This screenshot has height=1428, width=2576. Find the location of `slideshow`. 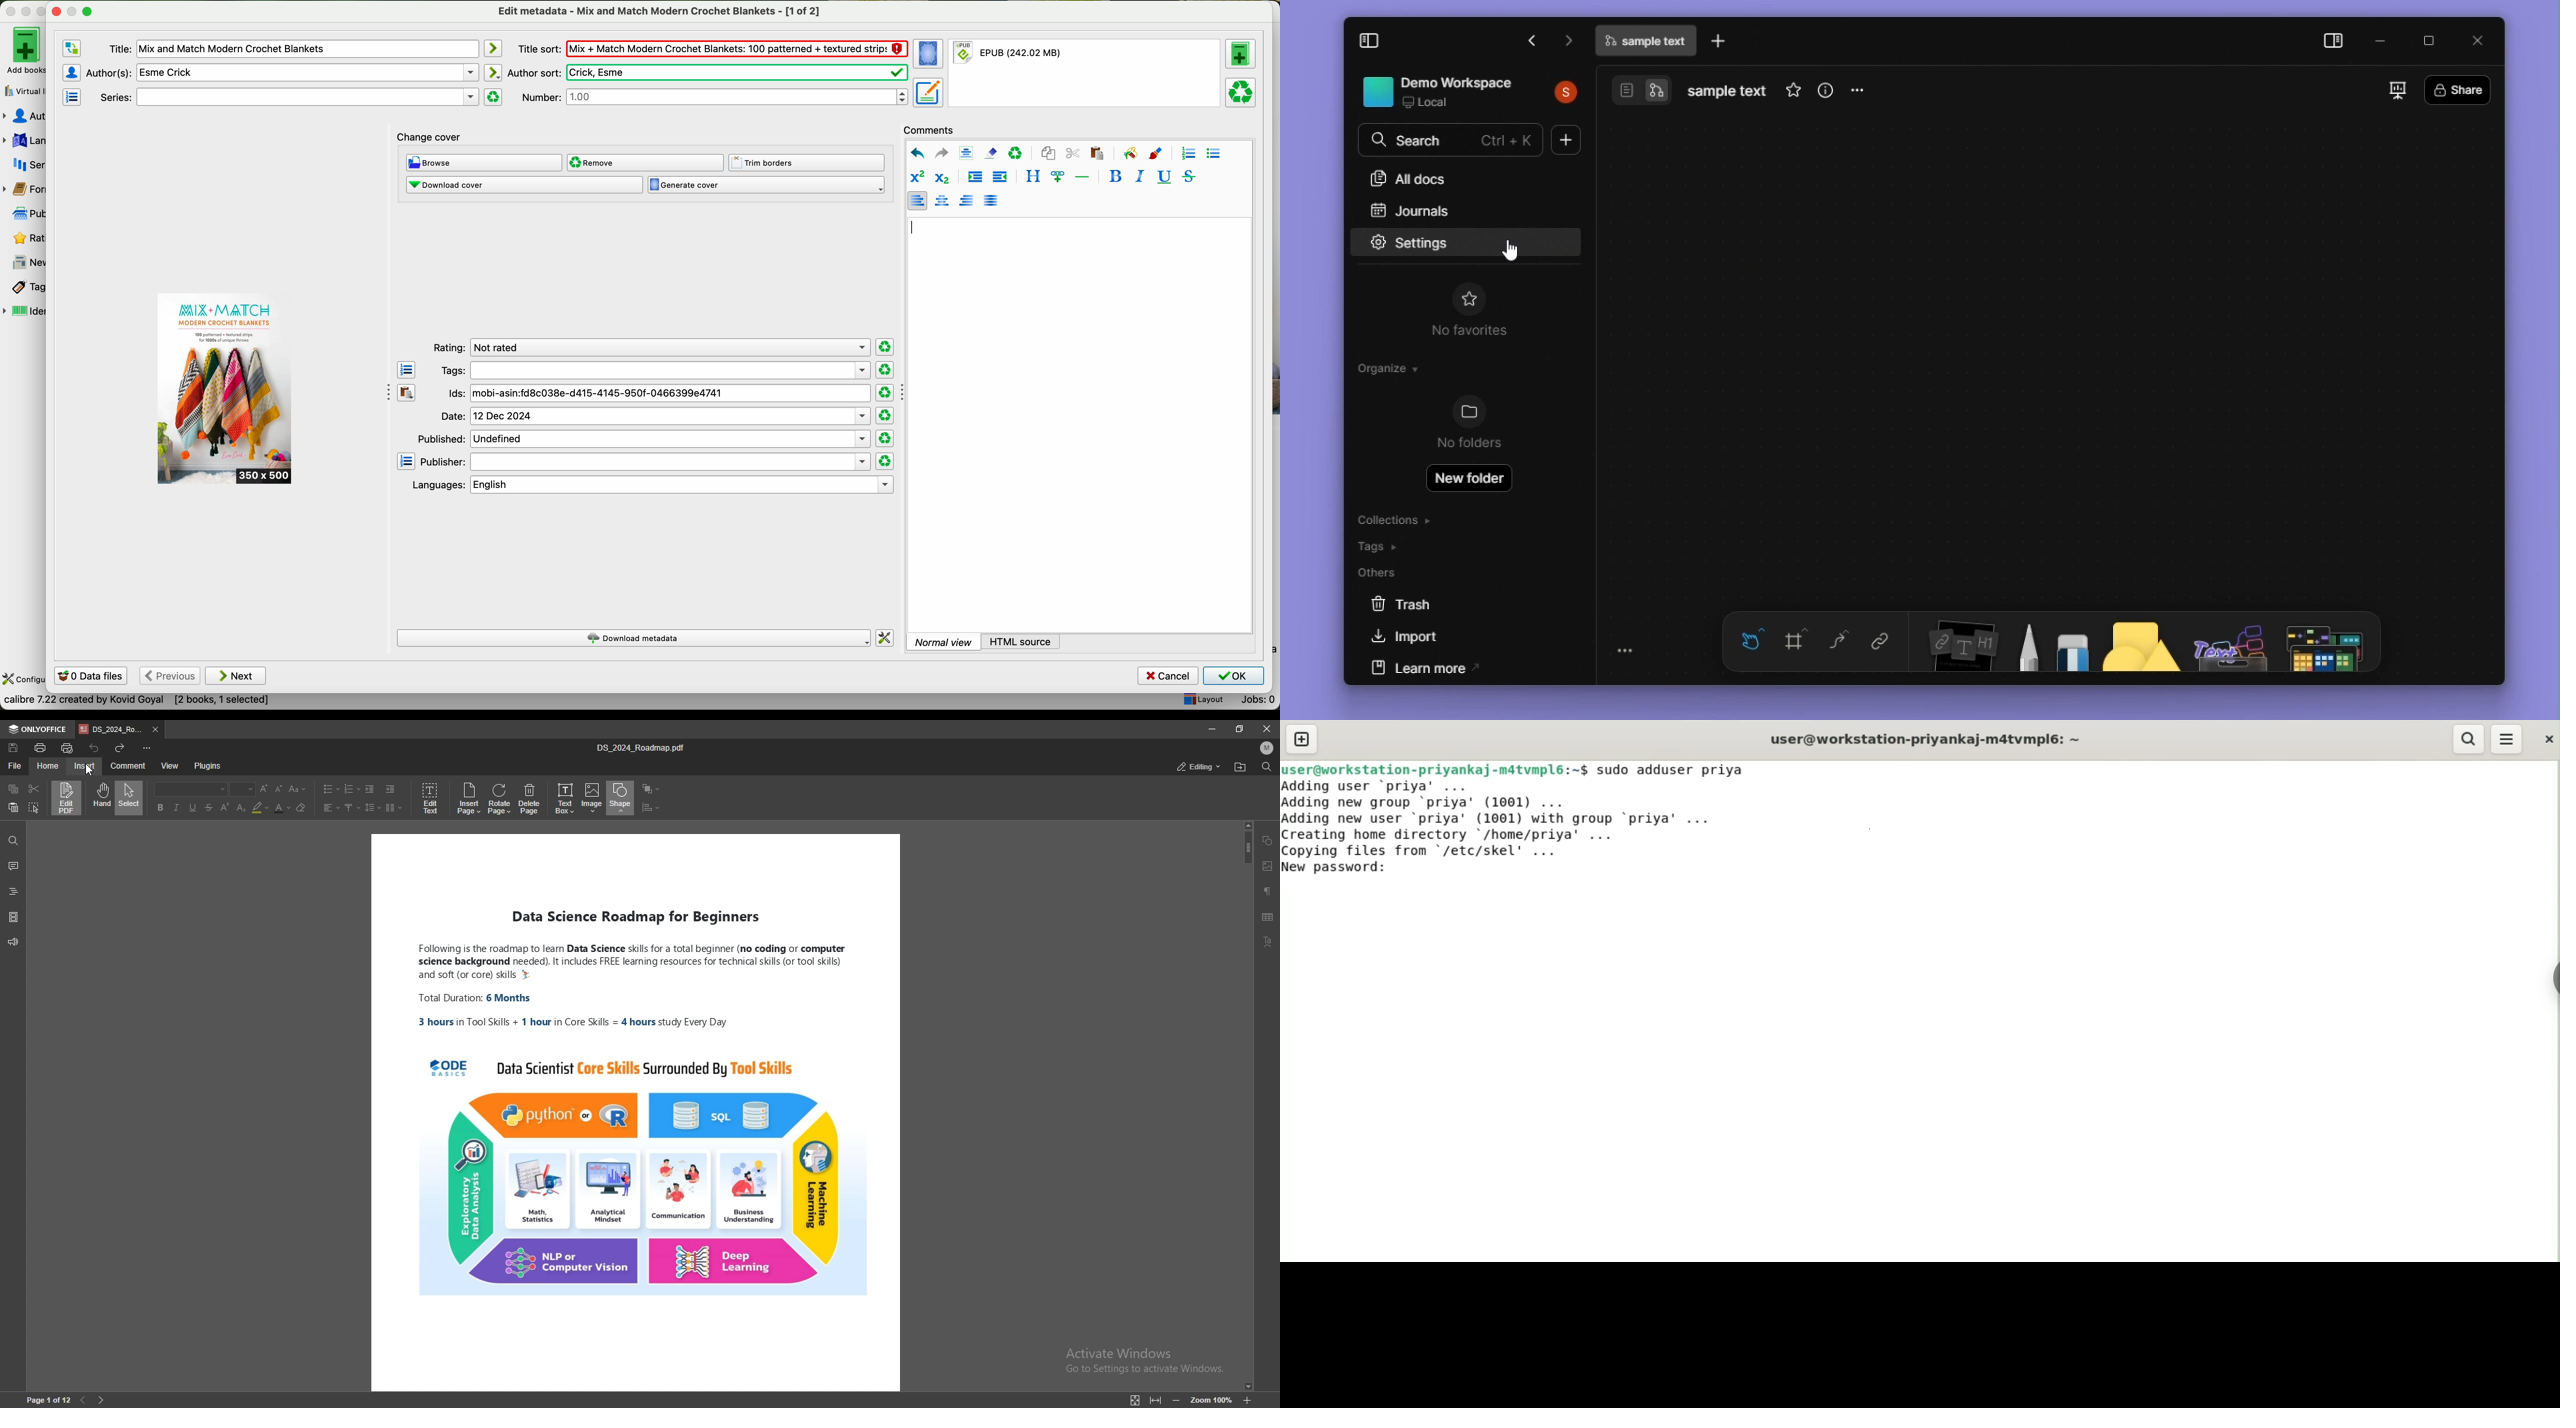

slideshow is located at coordinates (2391, 91).